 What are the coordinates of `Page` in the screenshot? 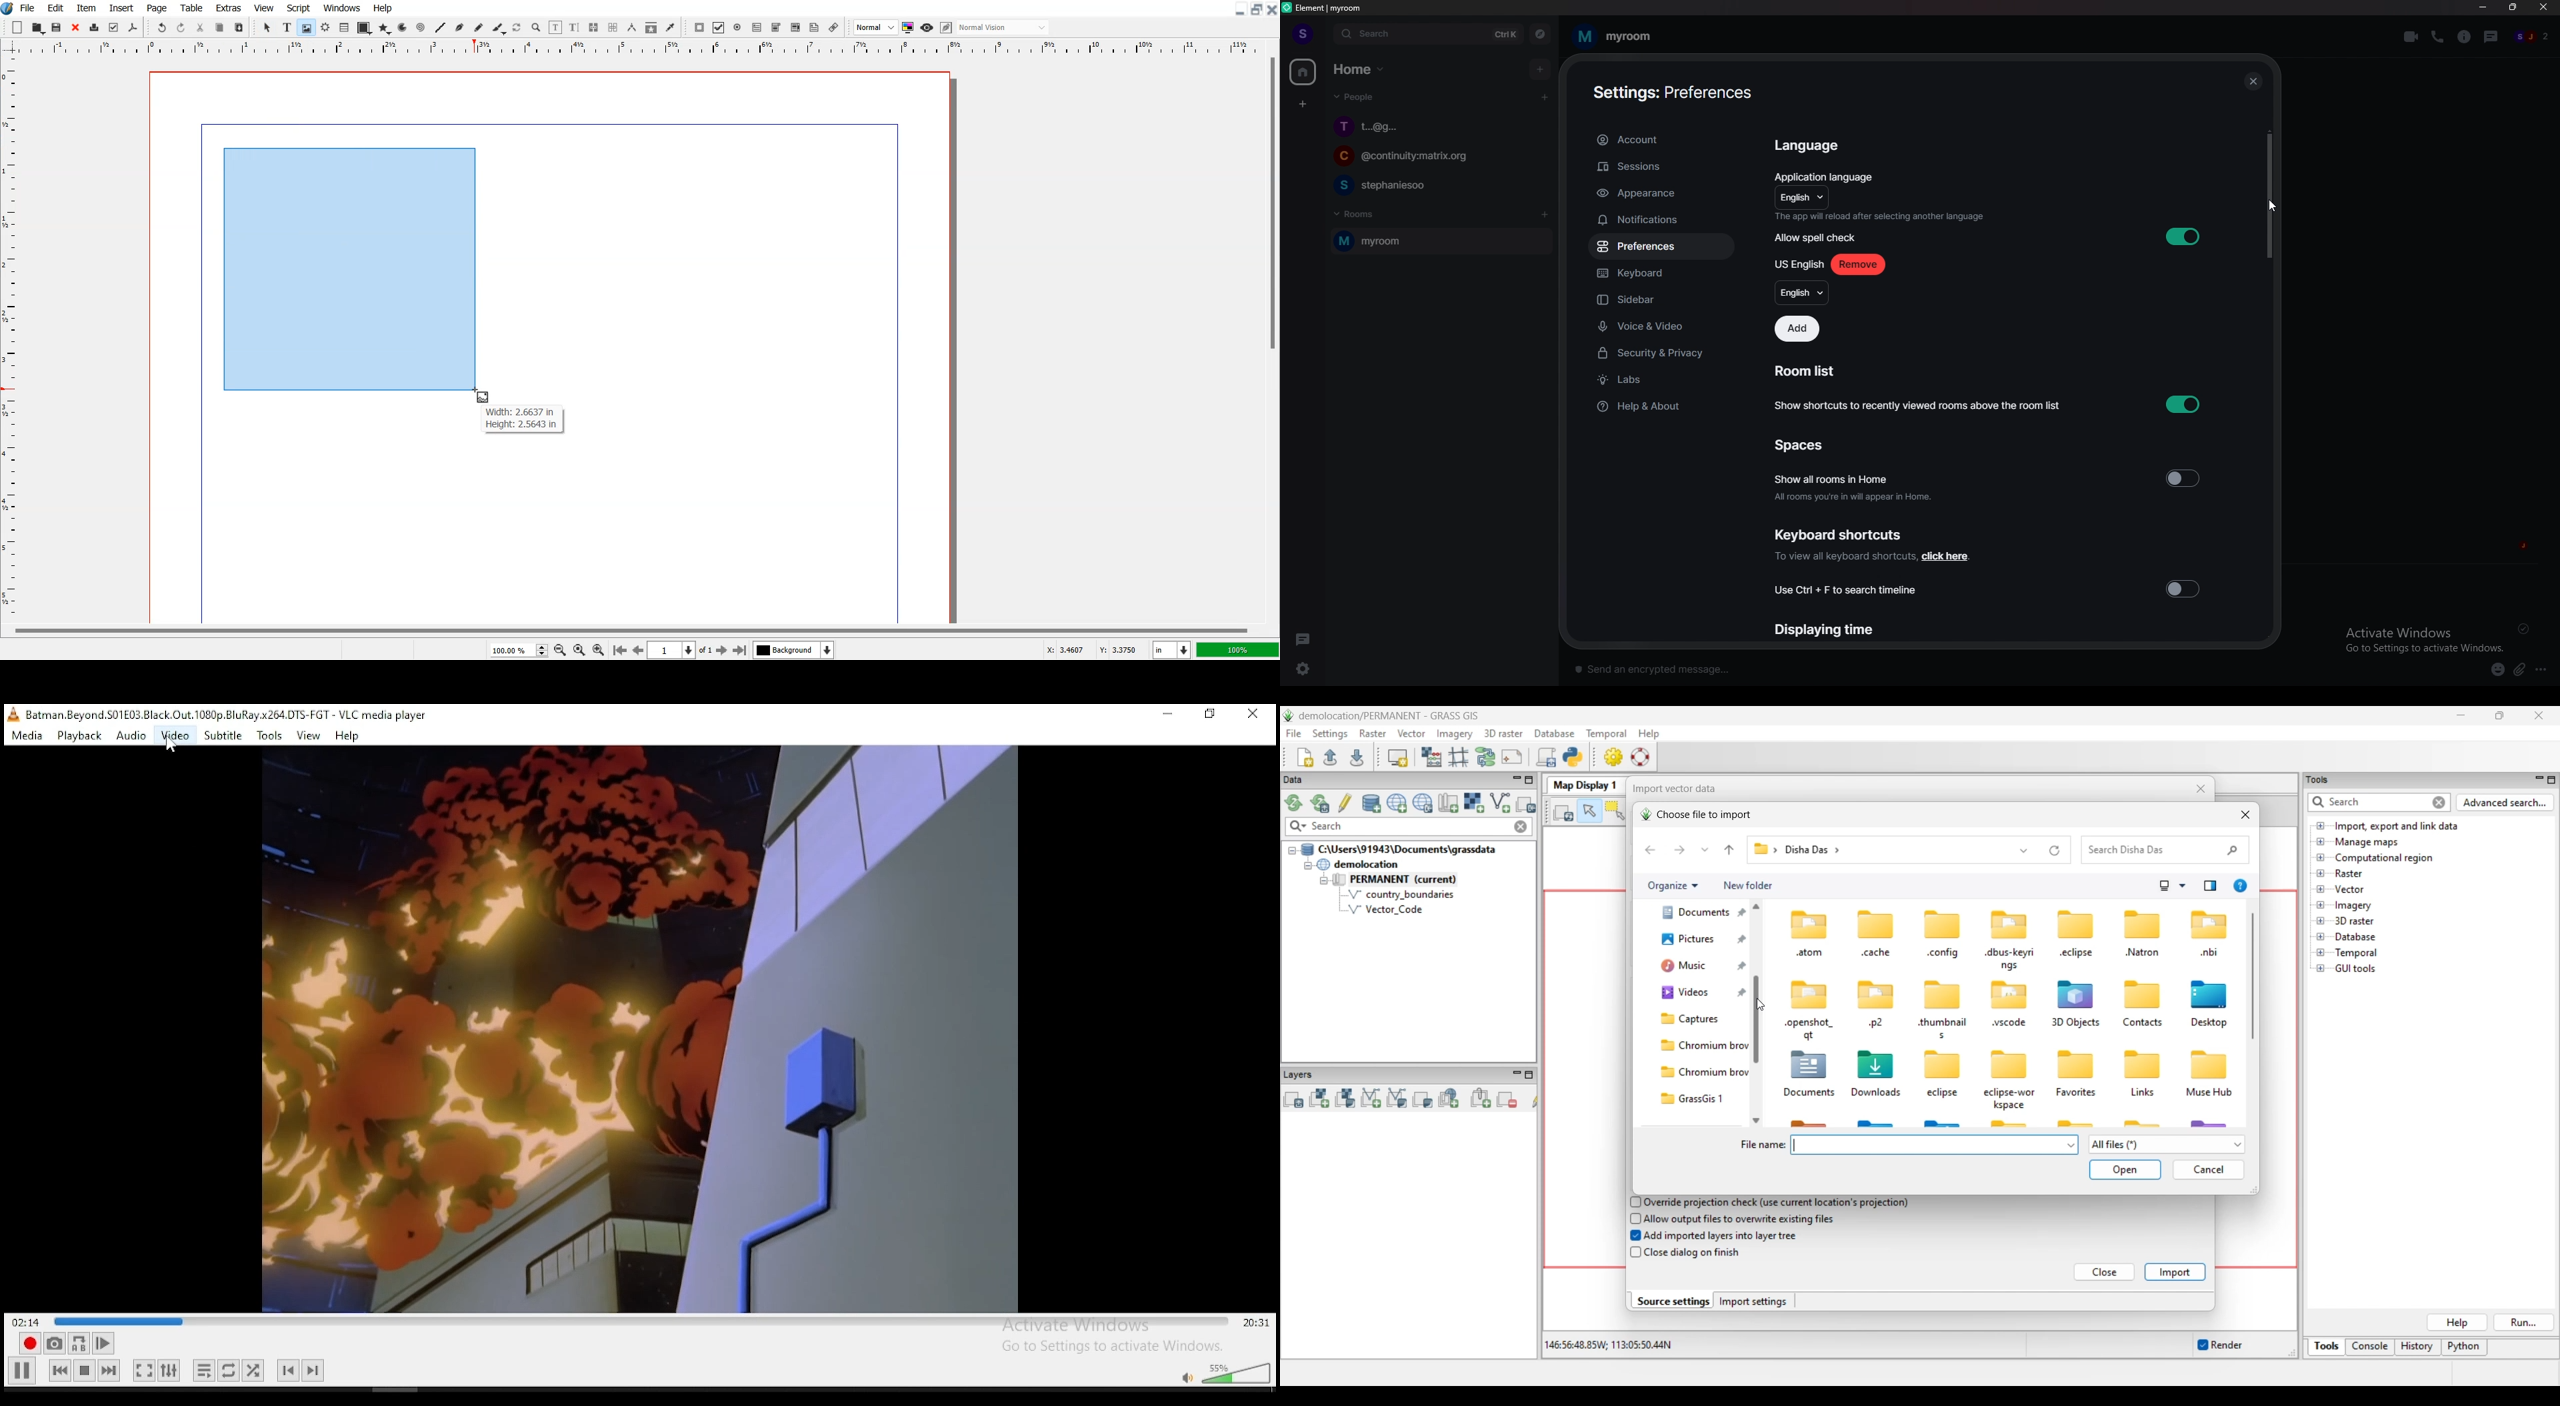 It's located at (158, 7).